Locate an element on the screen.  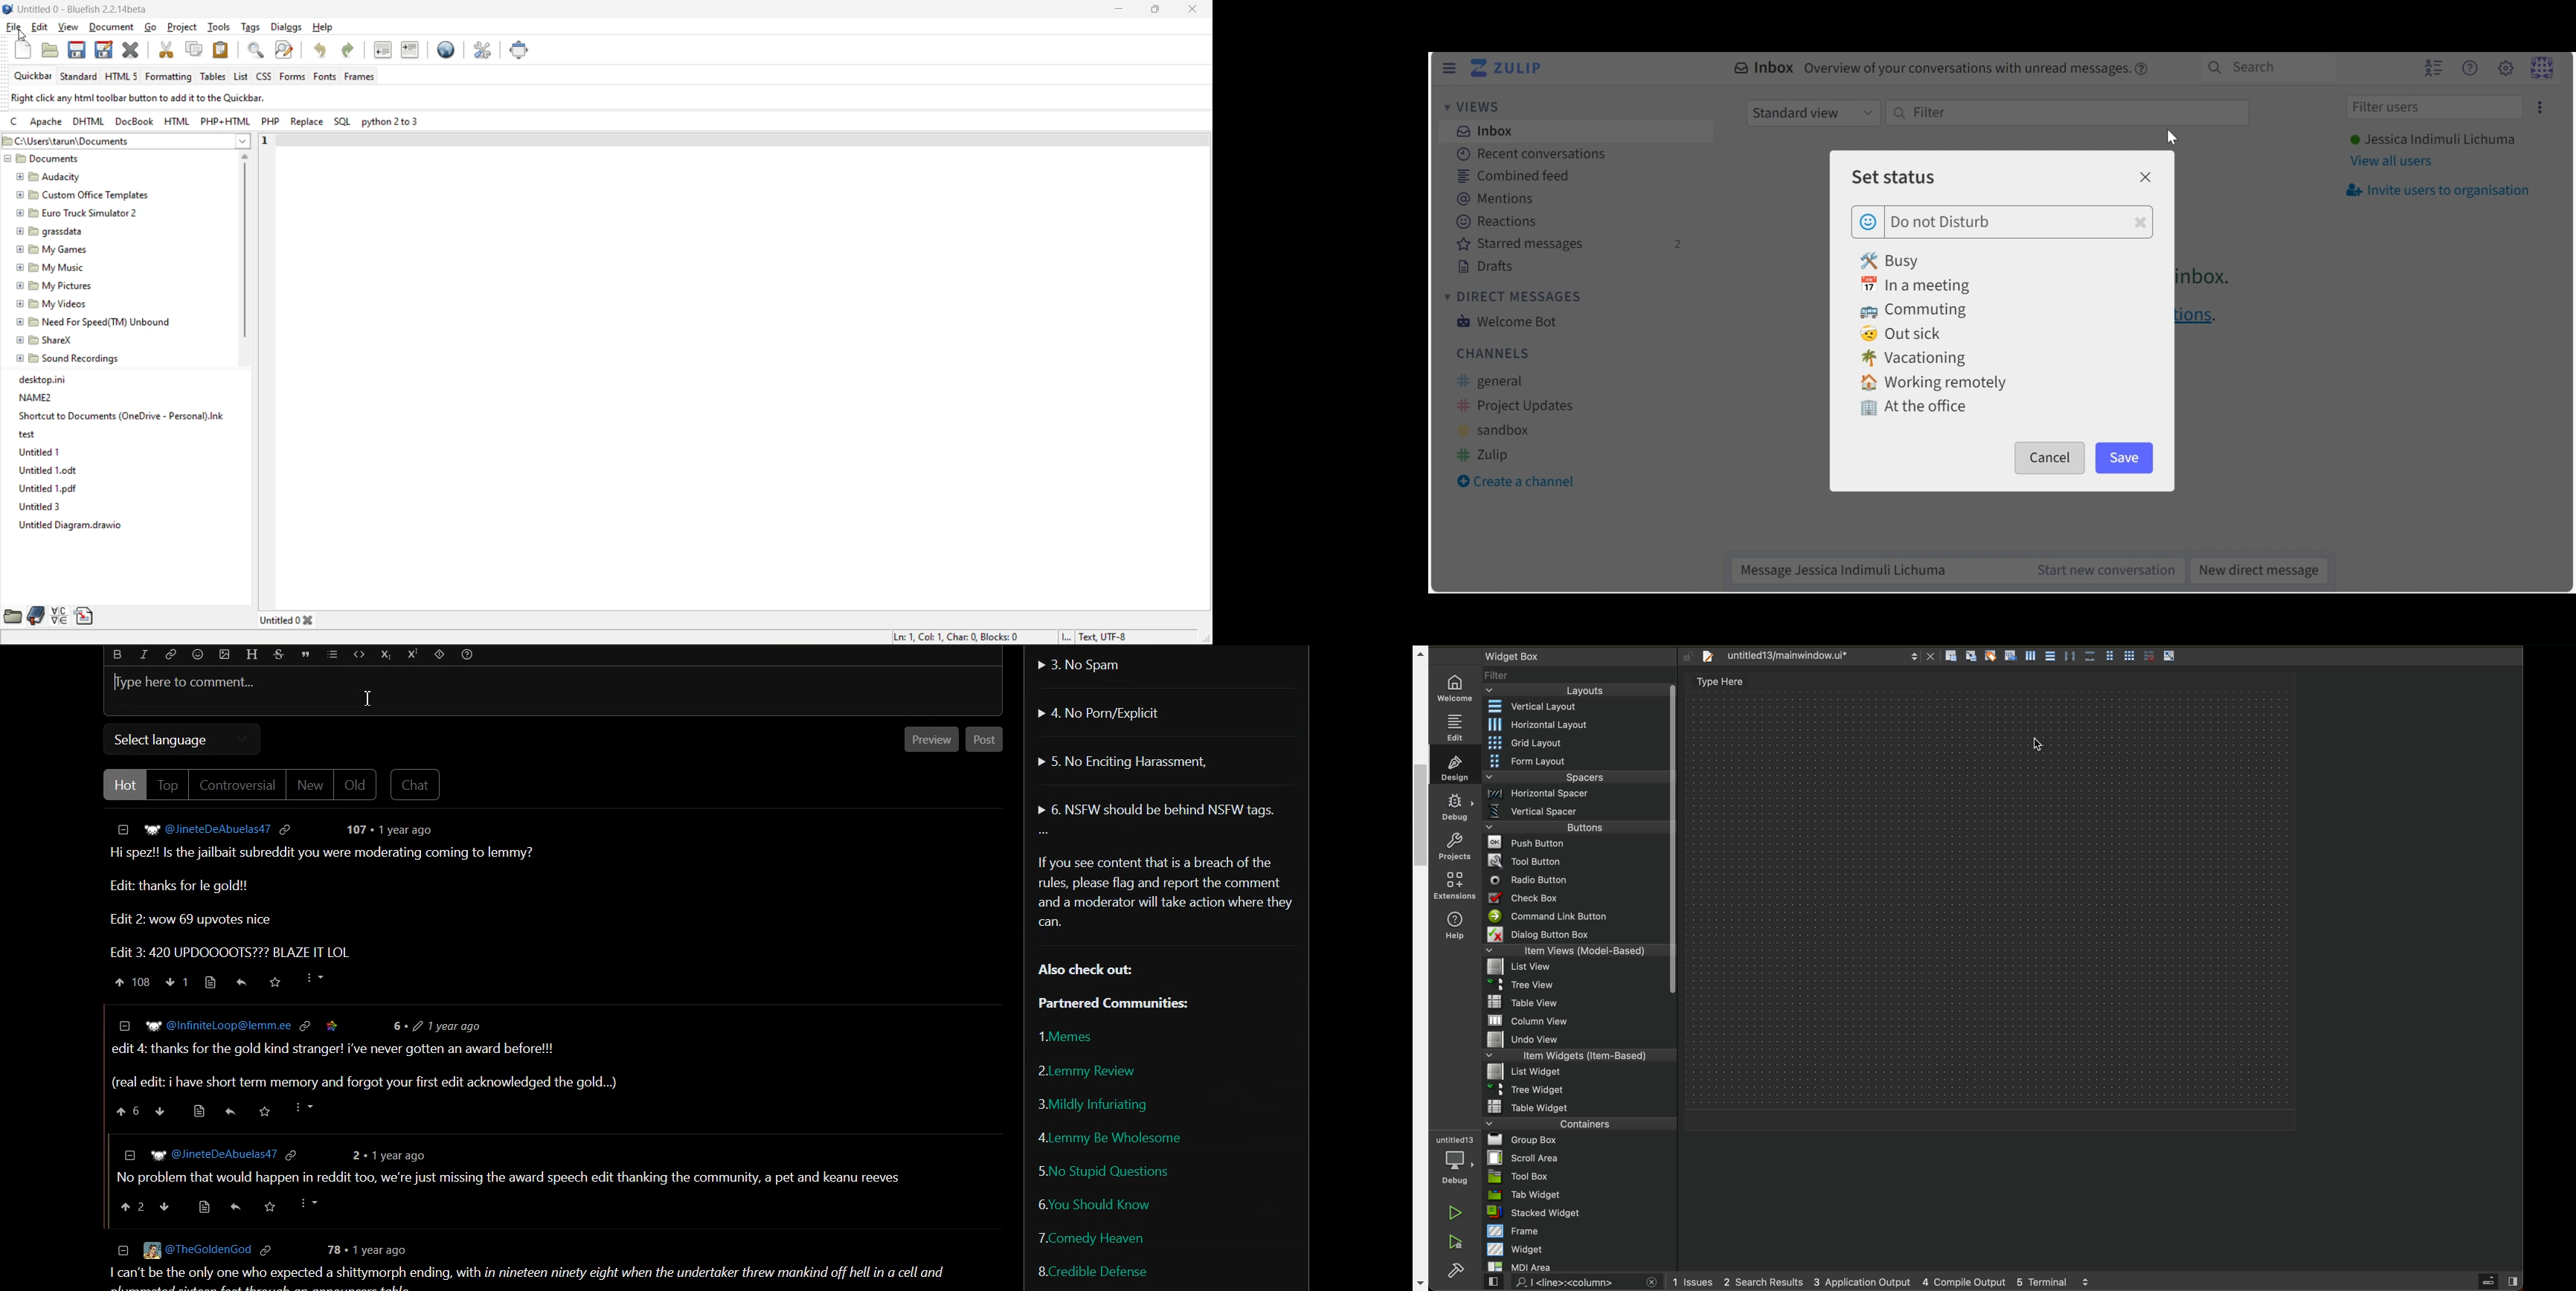
Horizontal layout is located at coordinates (1577, 726).